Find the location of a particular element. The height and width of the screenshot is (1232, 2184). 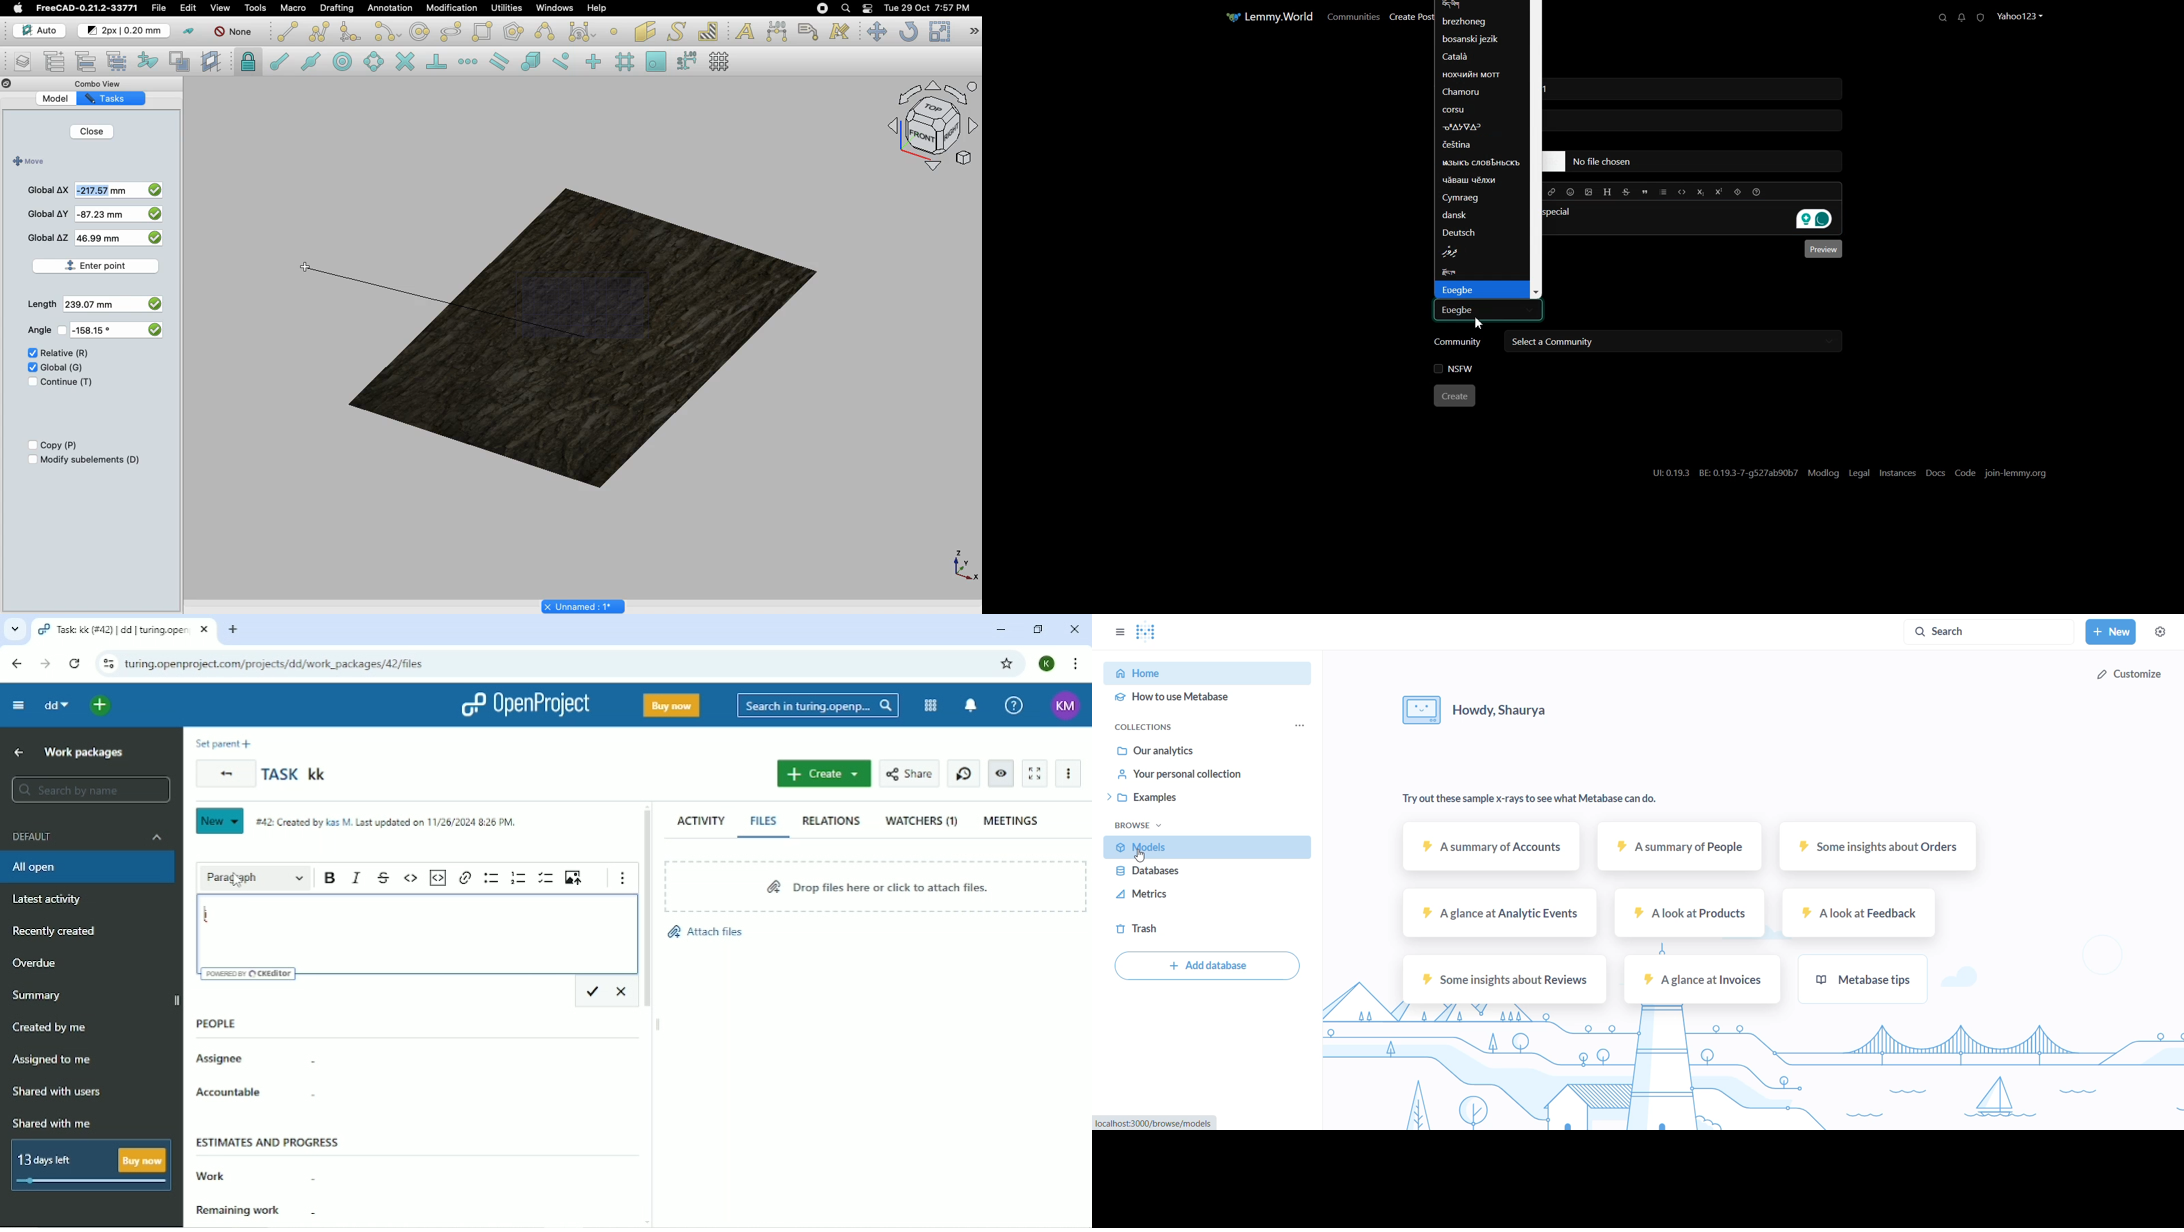

Global is located at coordinates (63, 366).